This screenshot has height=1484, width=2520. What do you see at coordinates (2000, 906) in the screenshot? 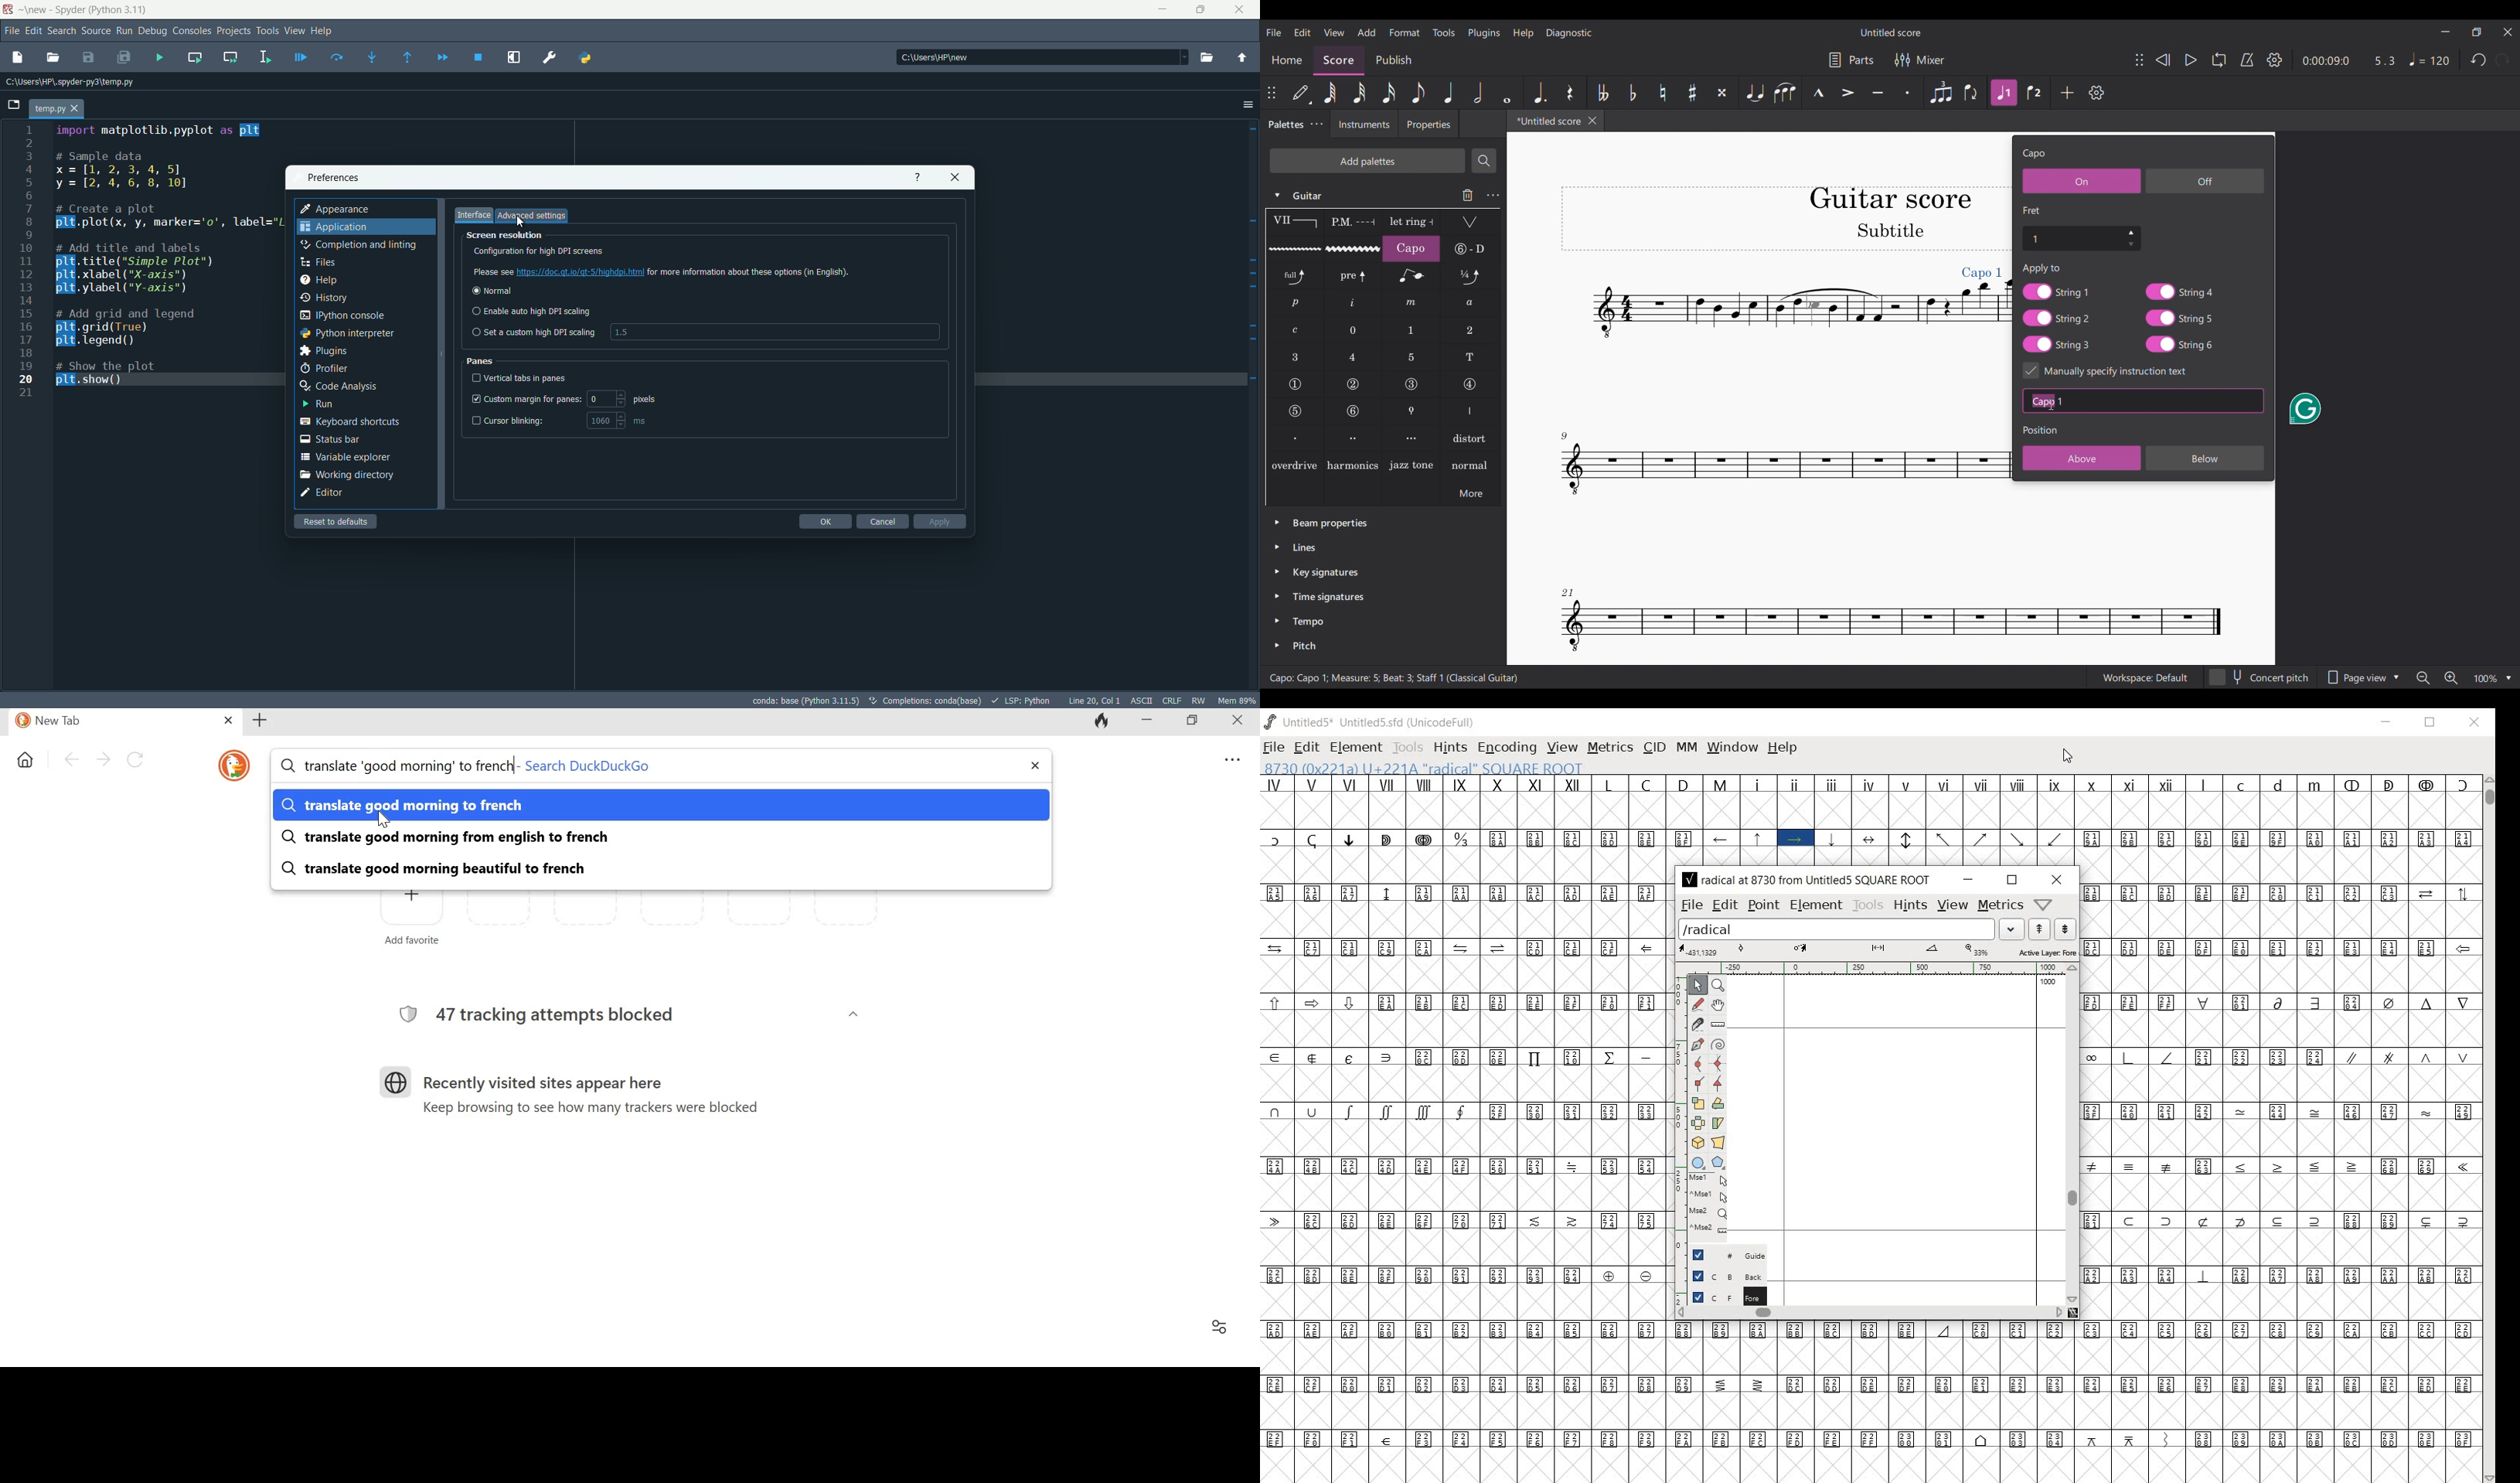
I see `metrics` at bounding box center [2000, 906].